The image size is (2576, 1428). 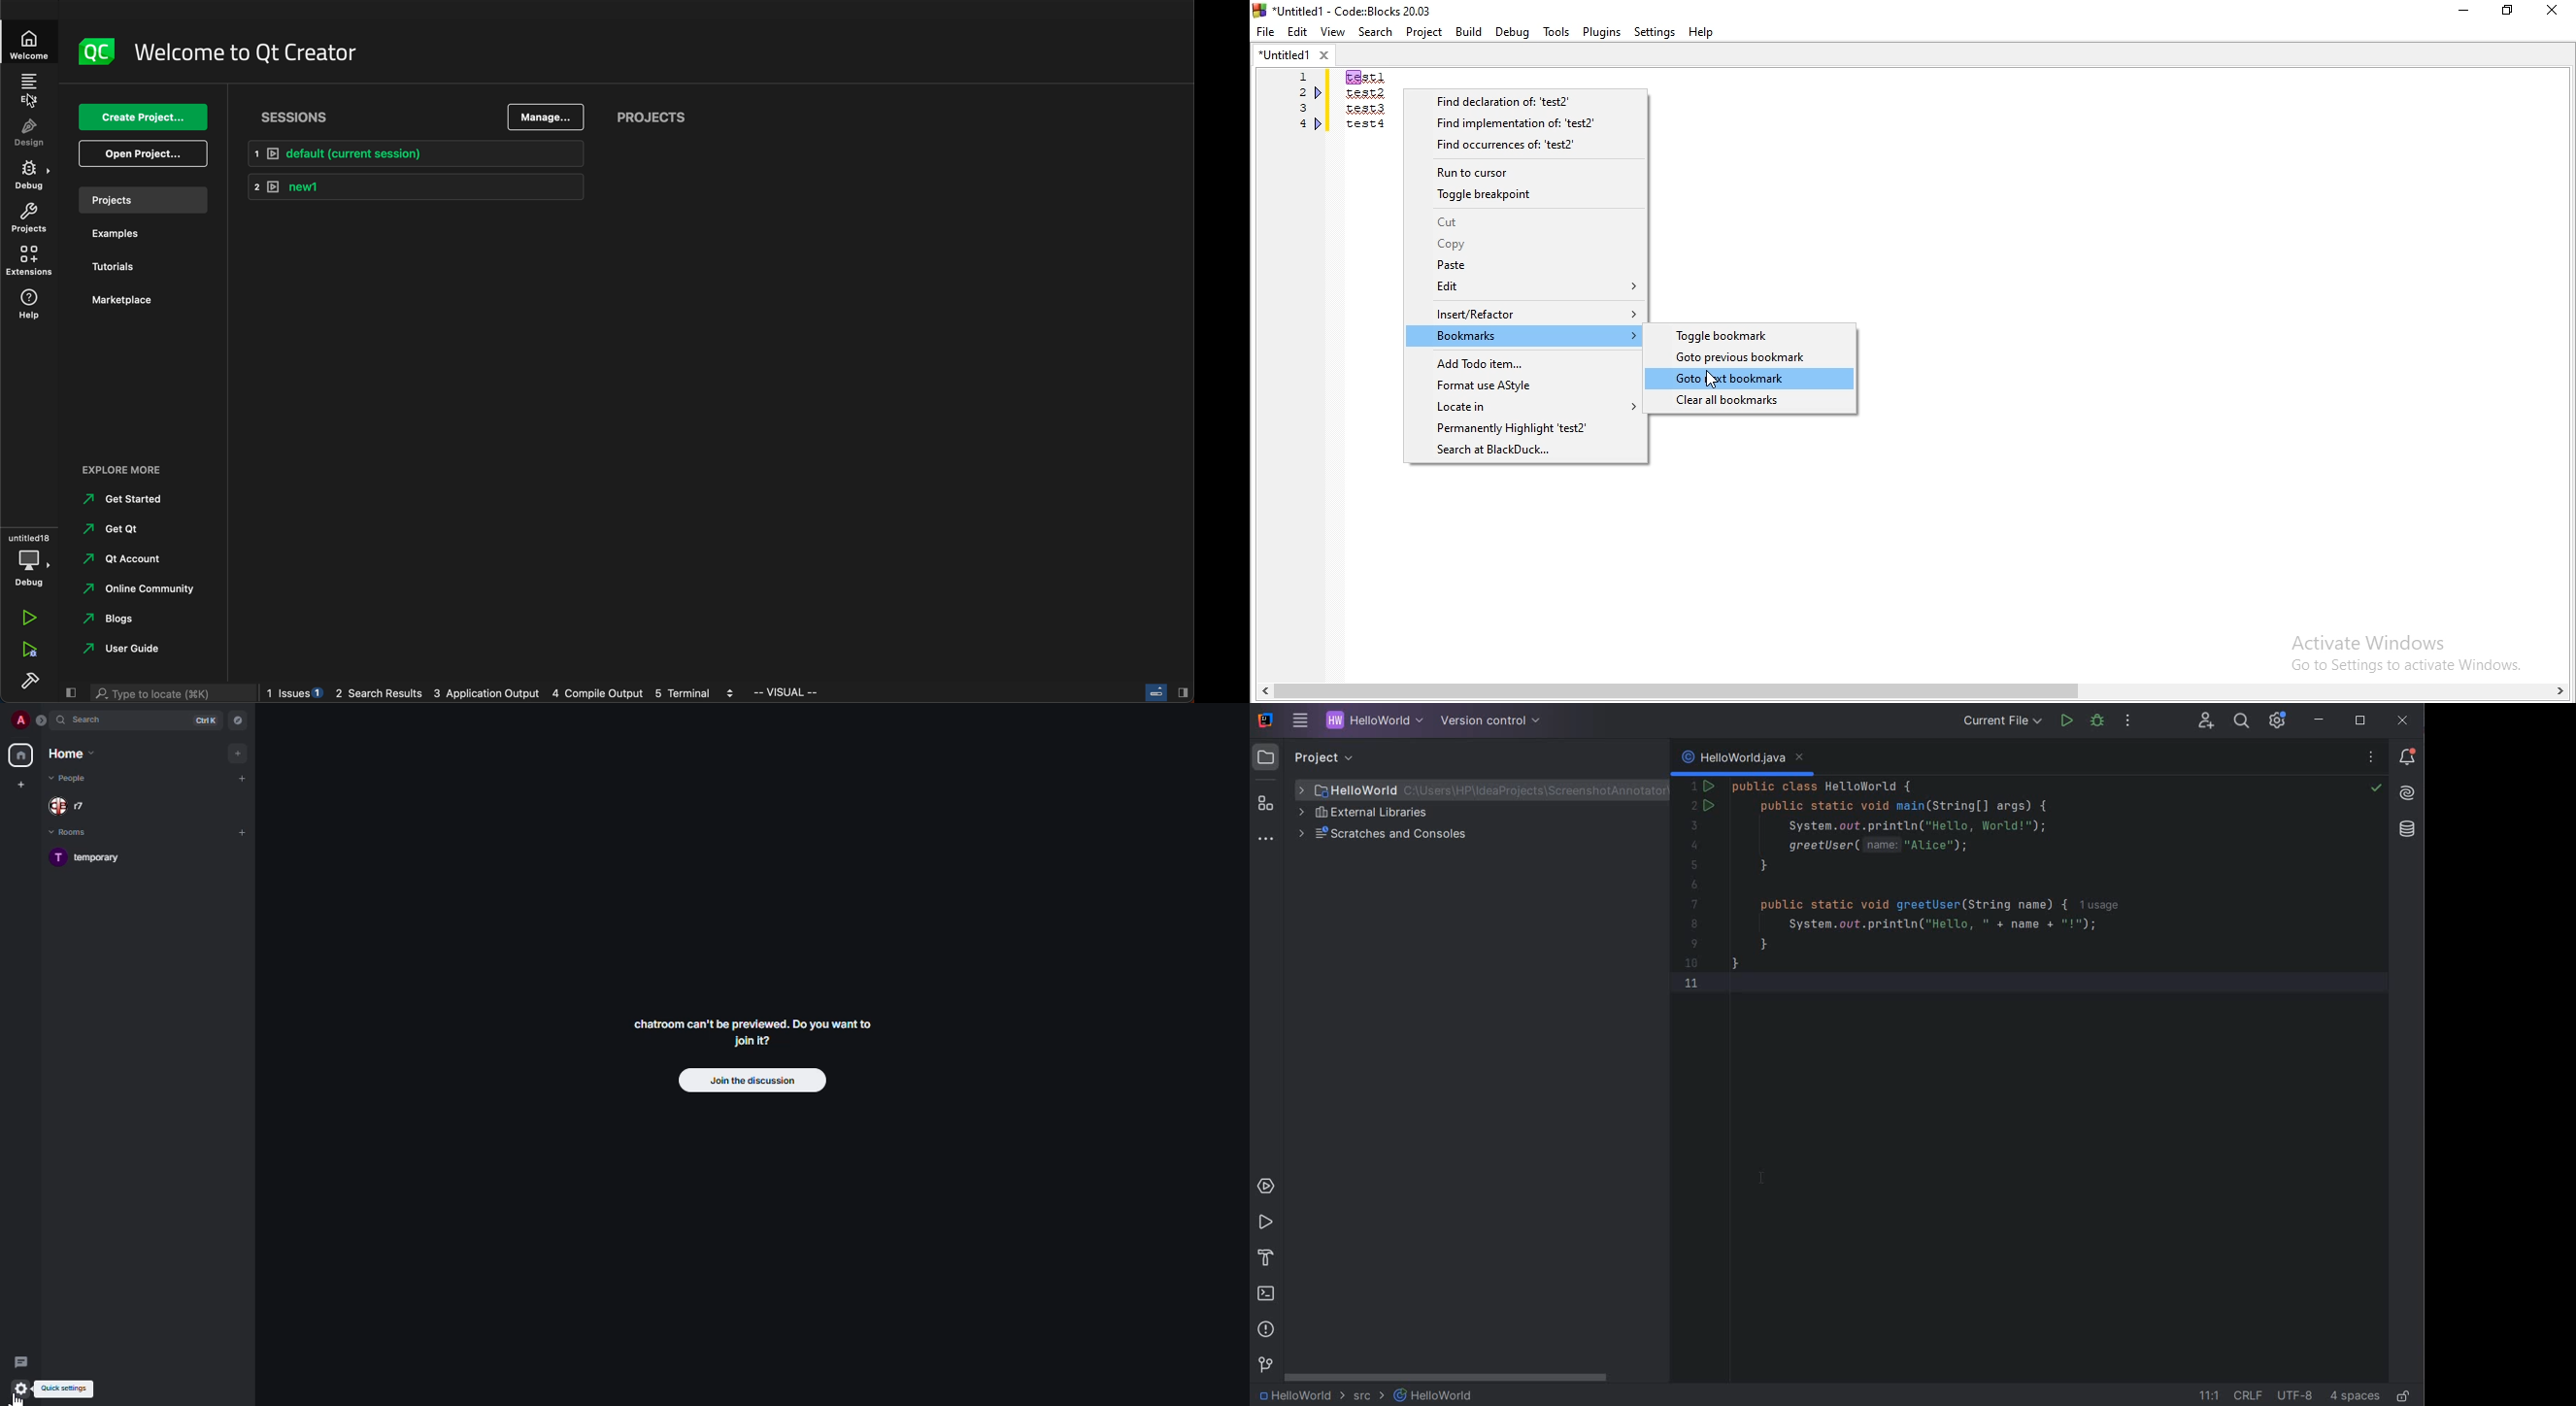 I want to click on 3 application output, so click(x=486, y=693).